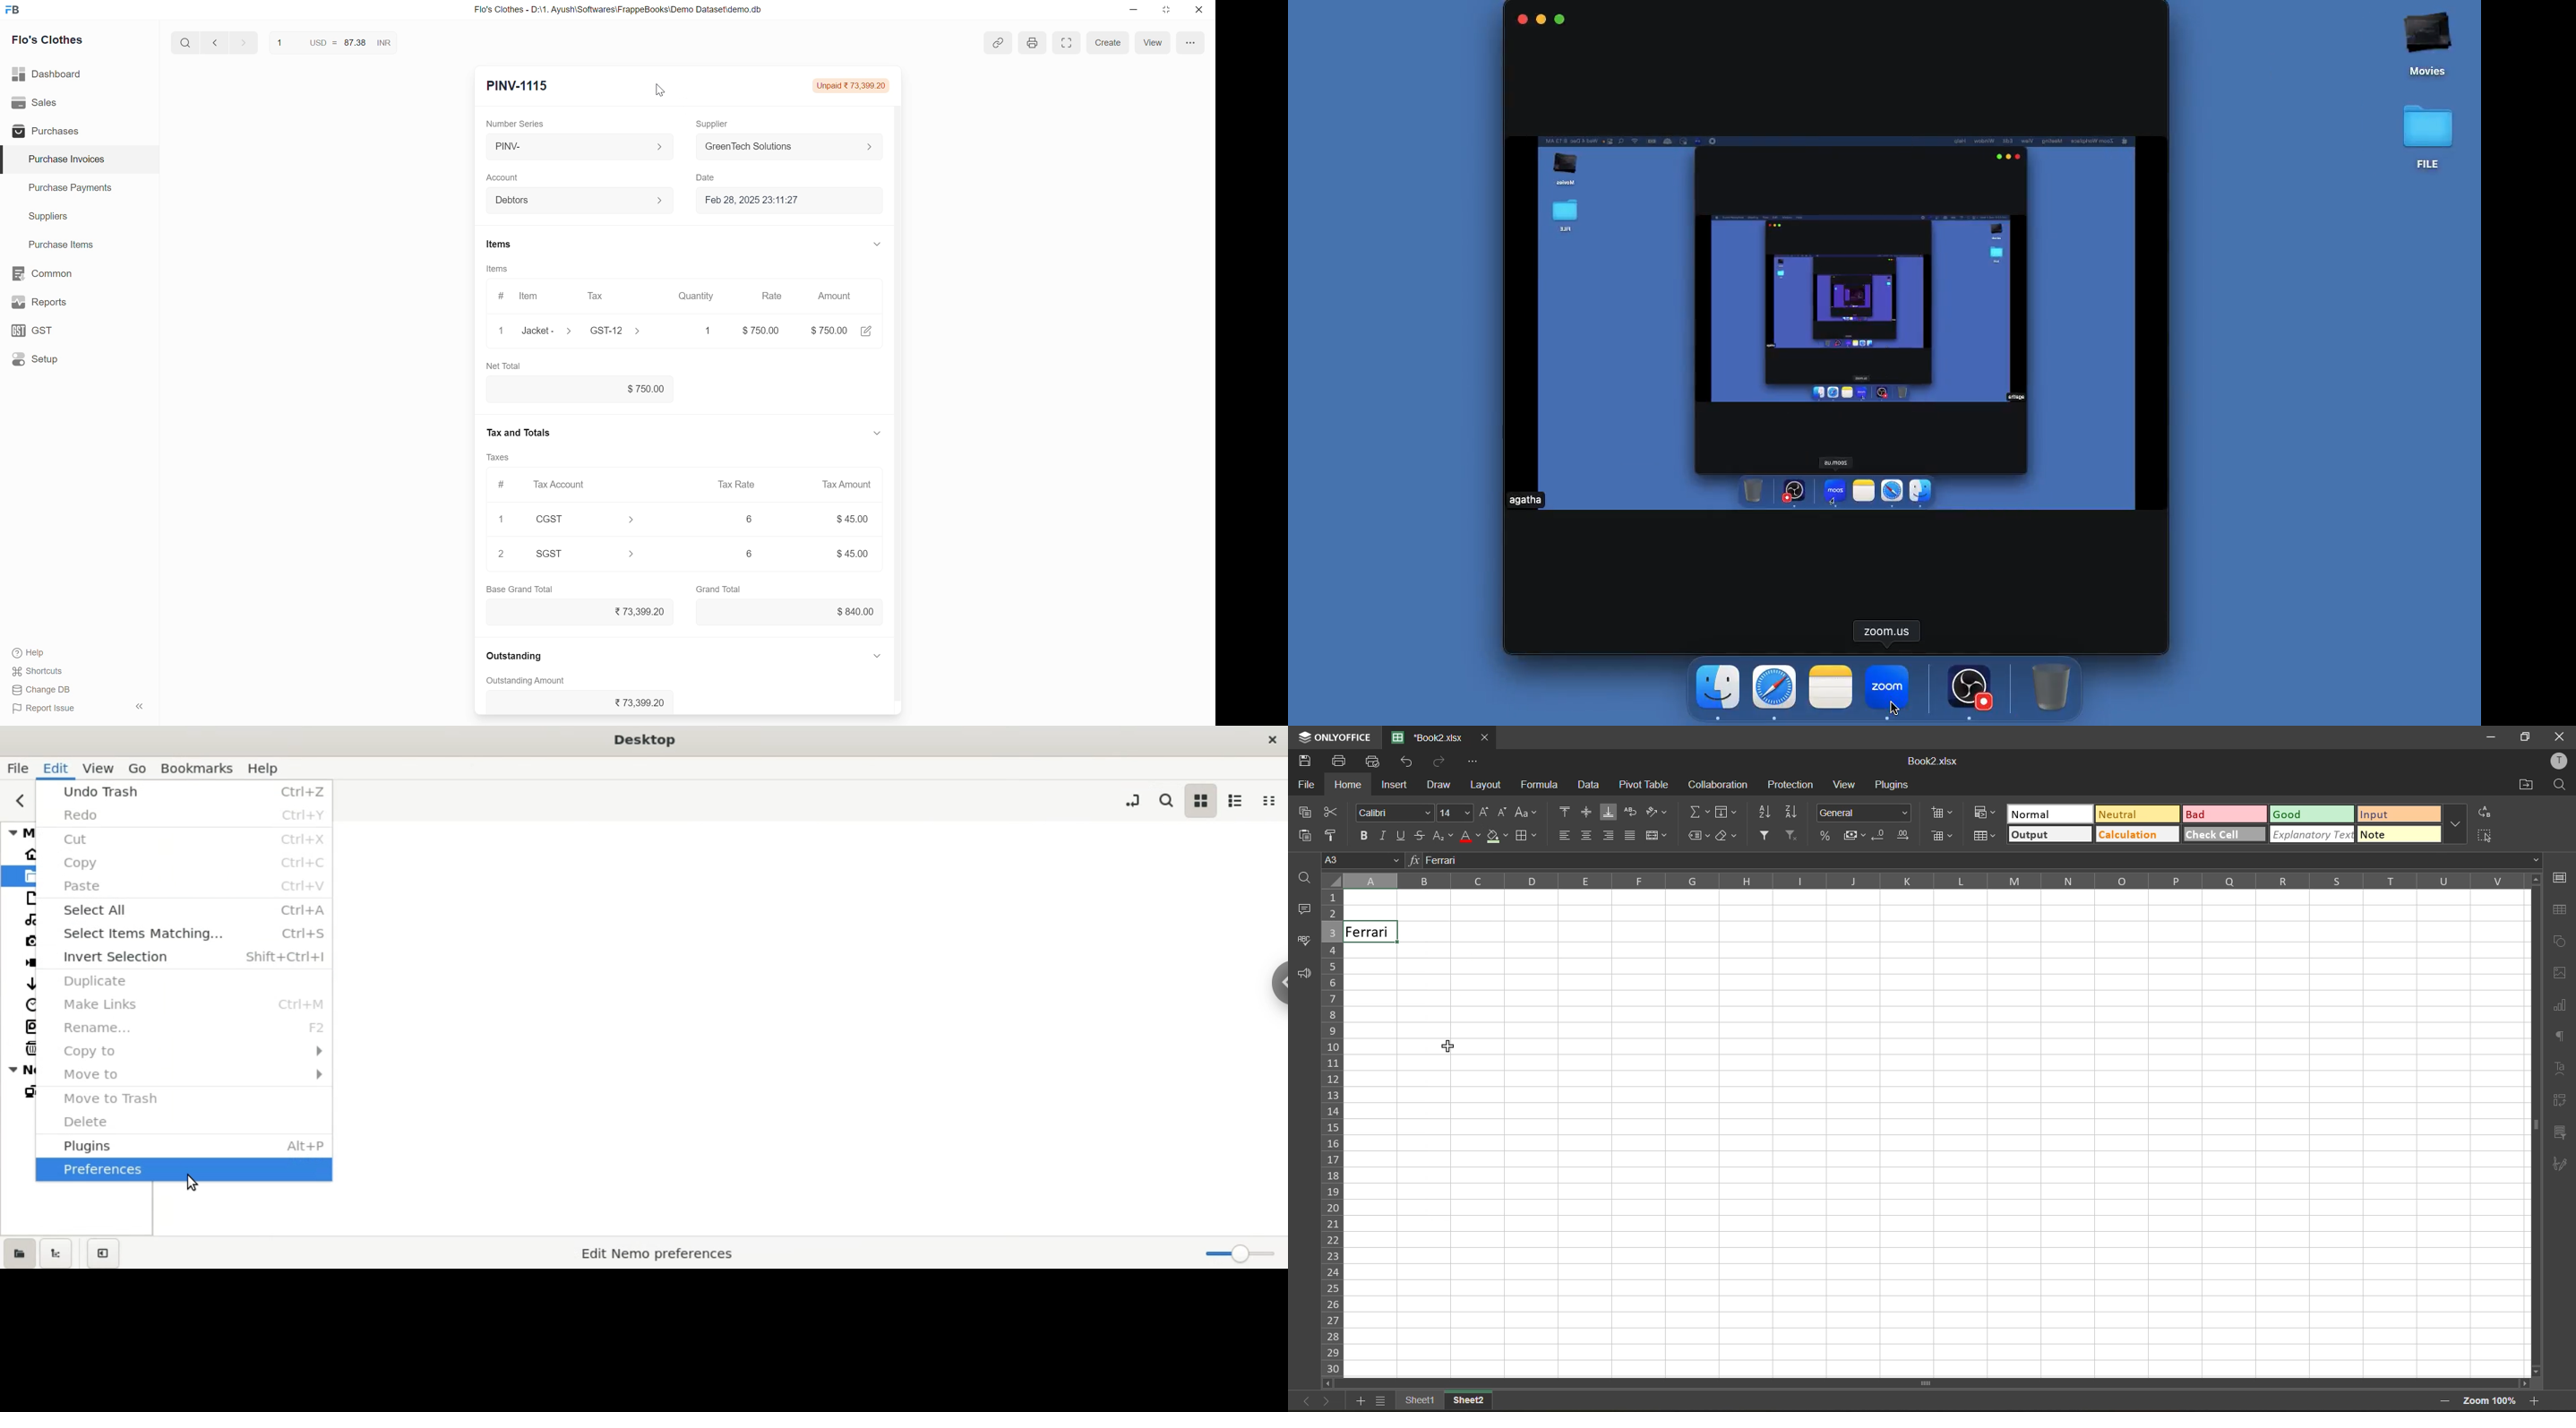 This screenshot has width=2576, height=1428. I want to click on Amount, so click(837, 296).